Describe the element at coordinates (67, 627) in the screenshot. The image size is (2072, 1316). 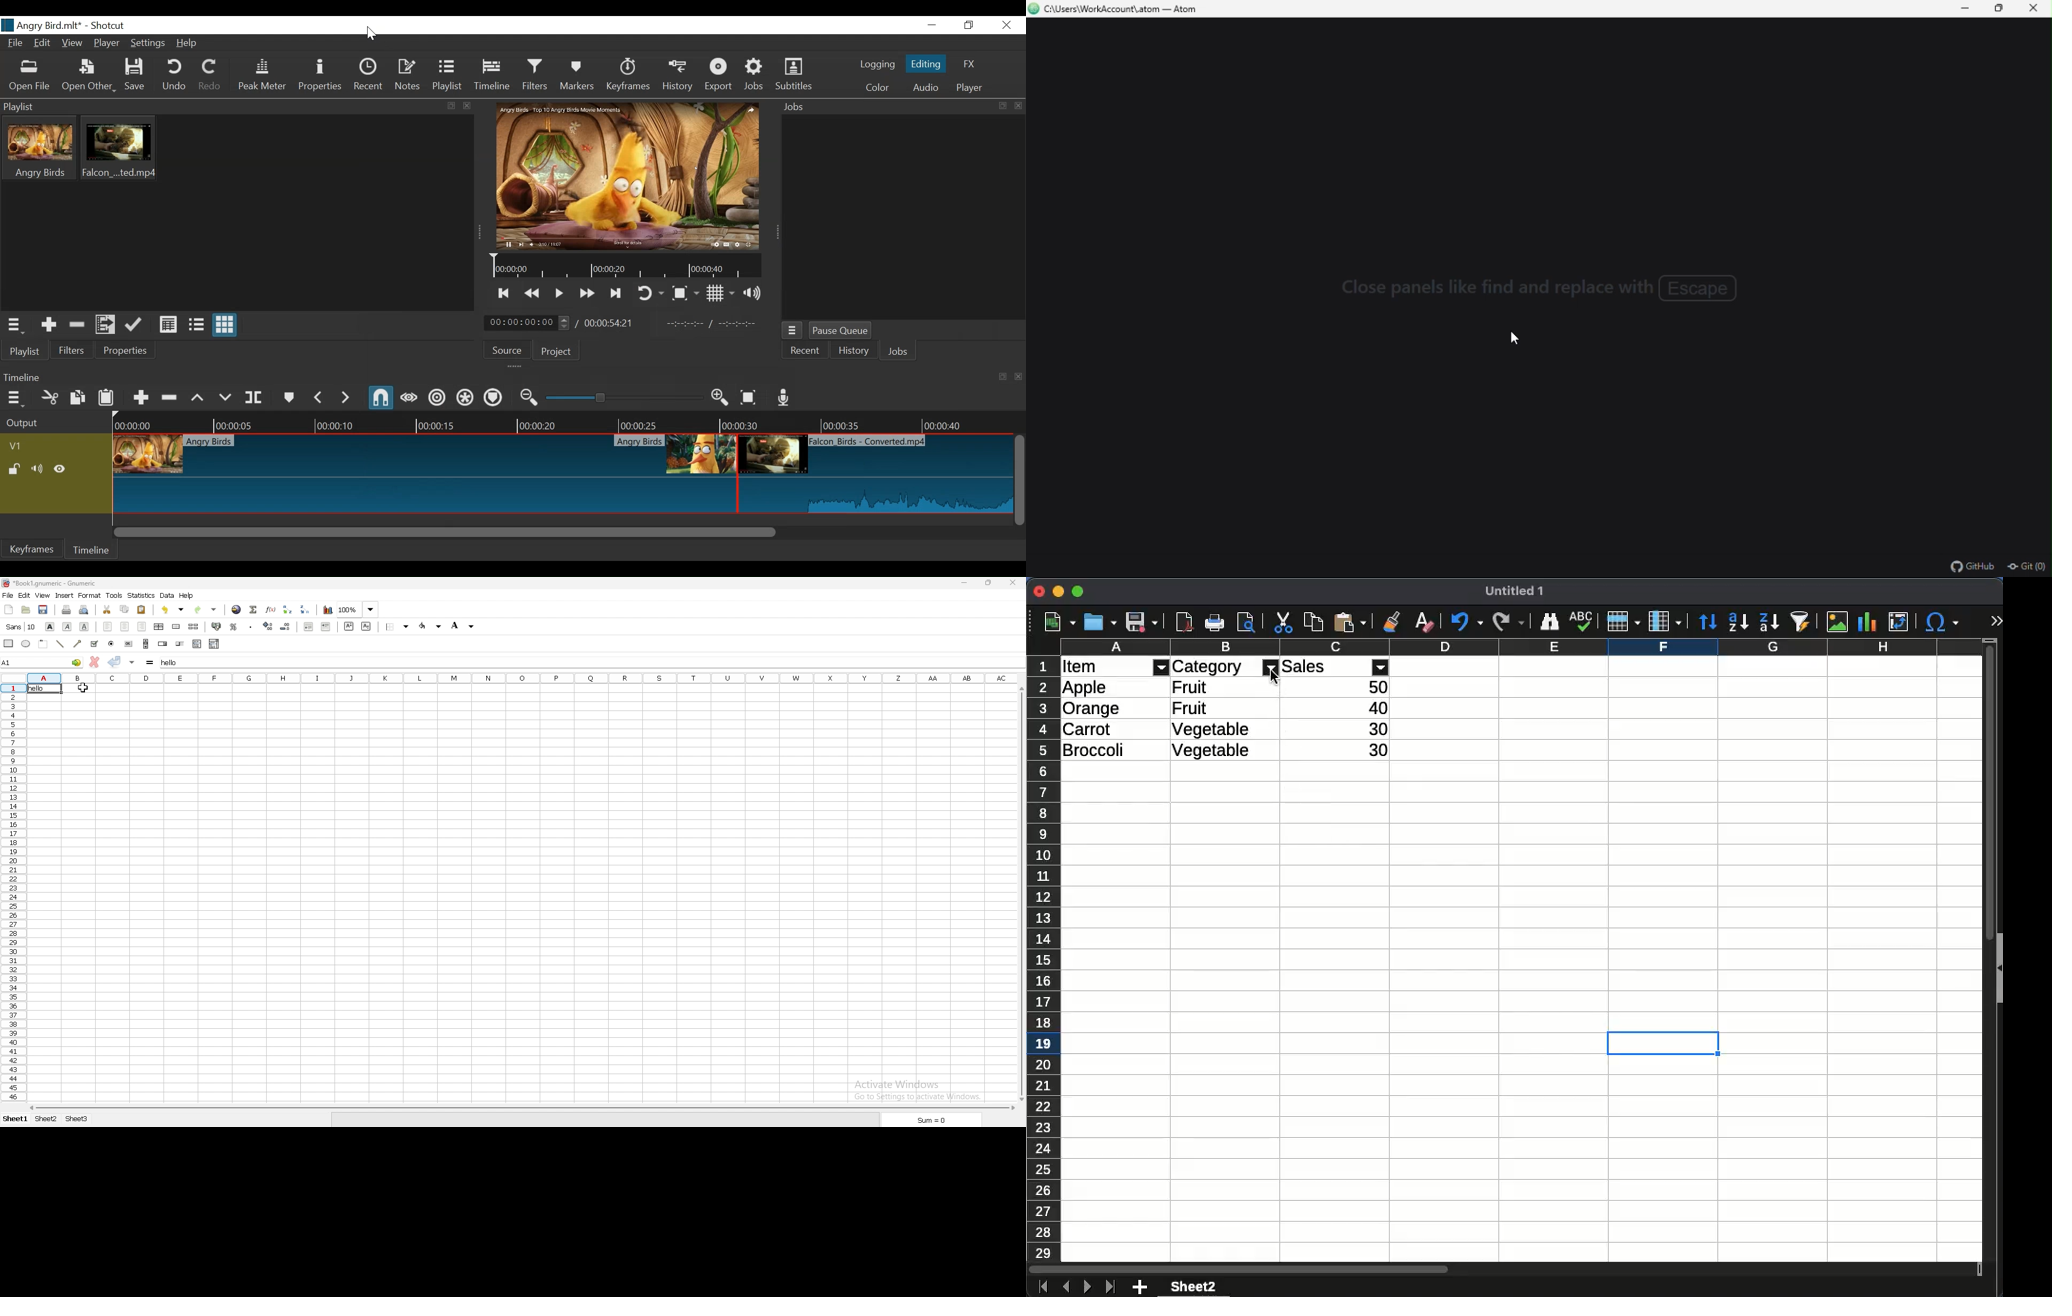
I see `italic` at that location.